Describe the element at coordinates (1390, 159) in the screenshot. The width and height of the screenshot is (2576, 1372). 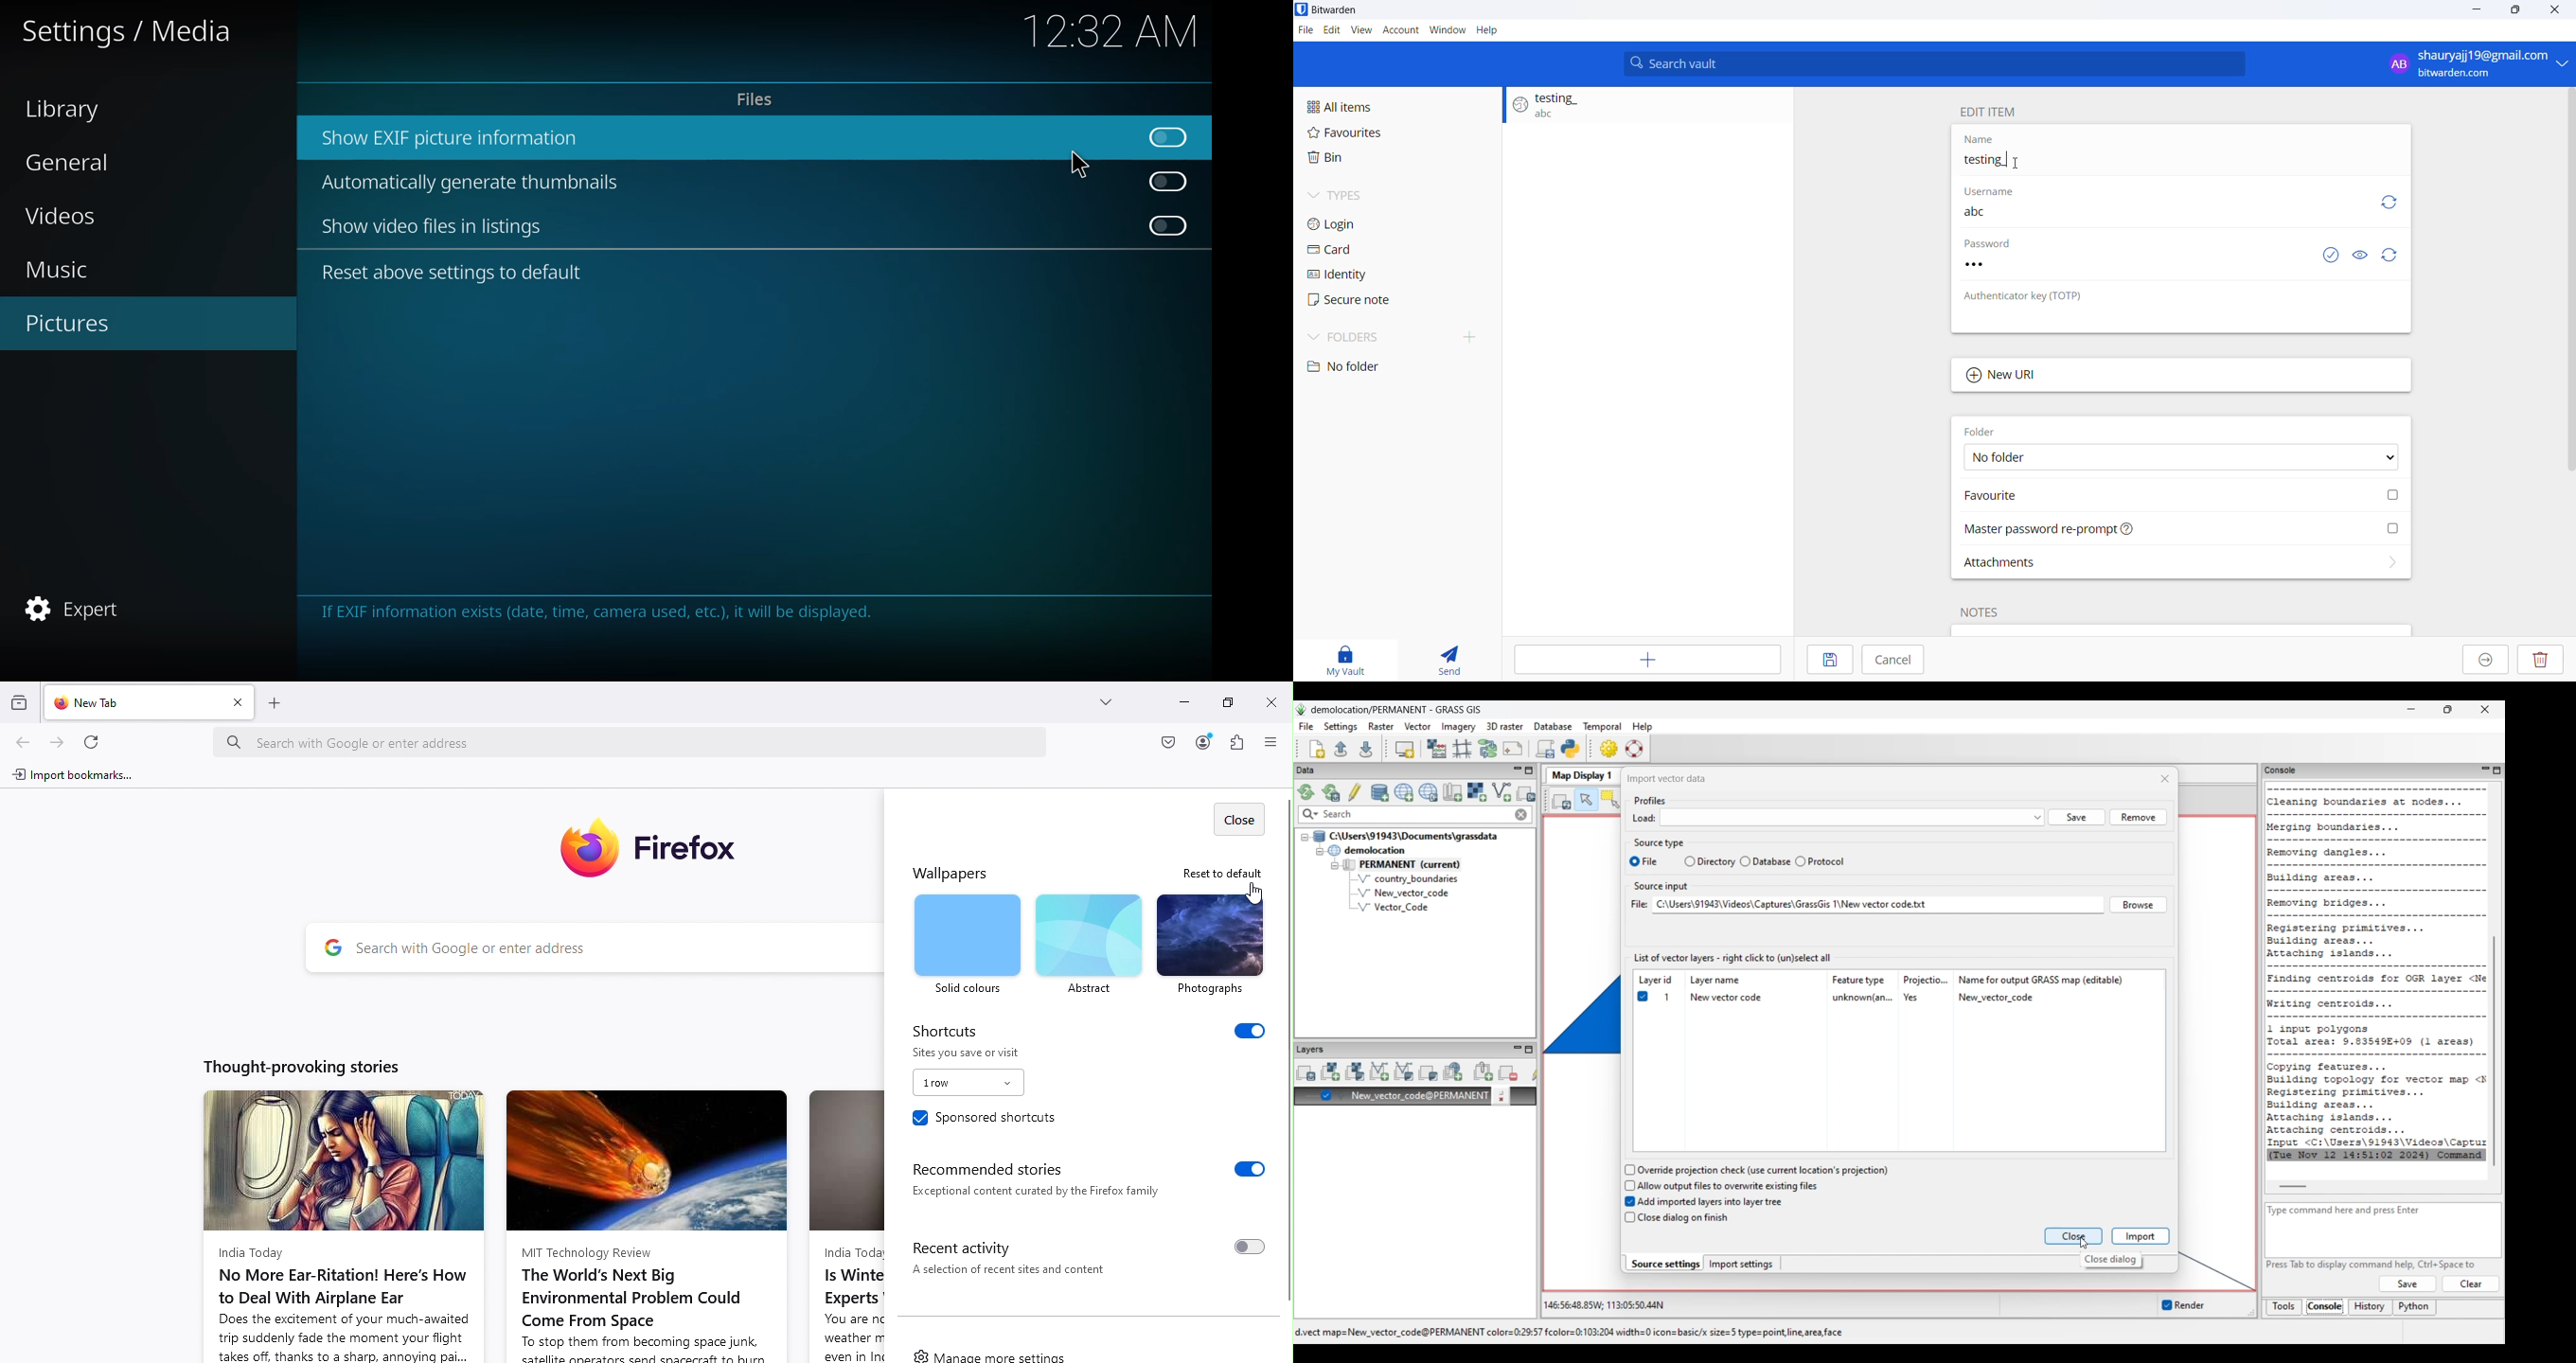
I see `Bin` at that location.